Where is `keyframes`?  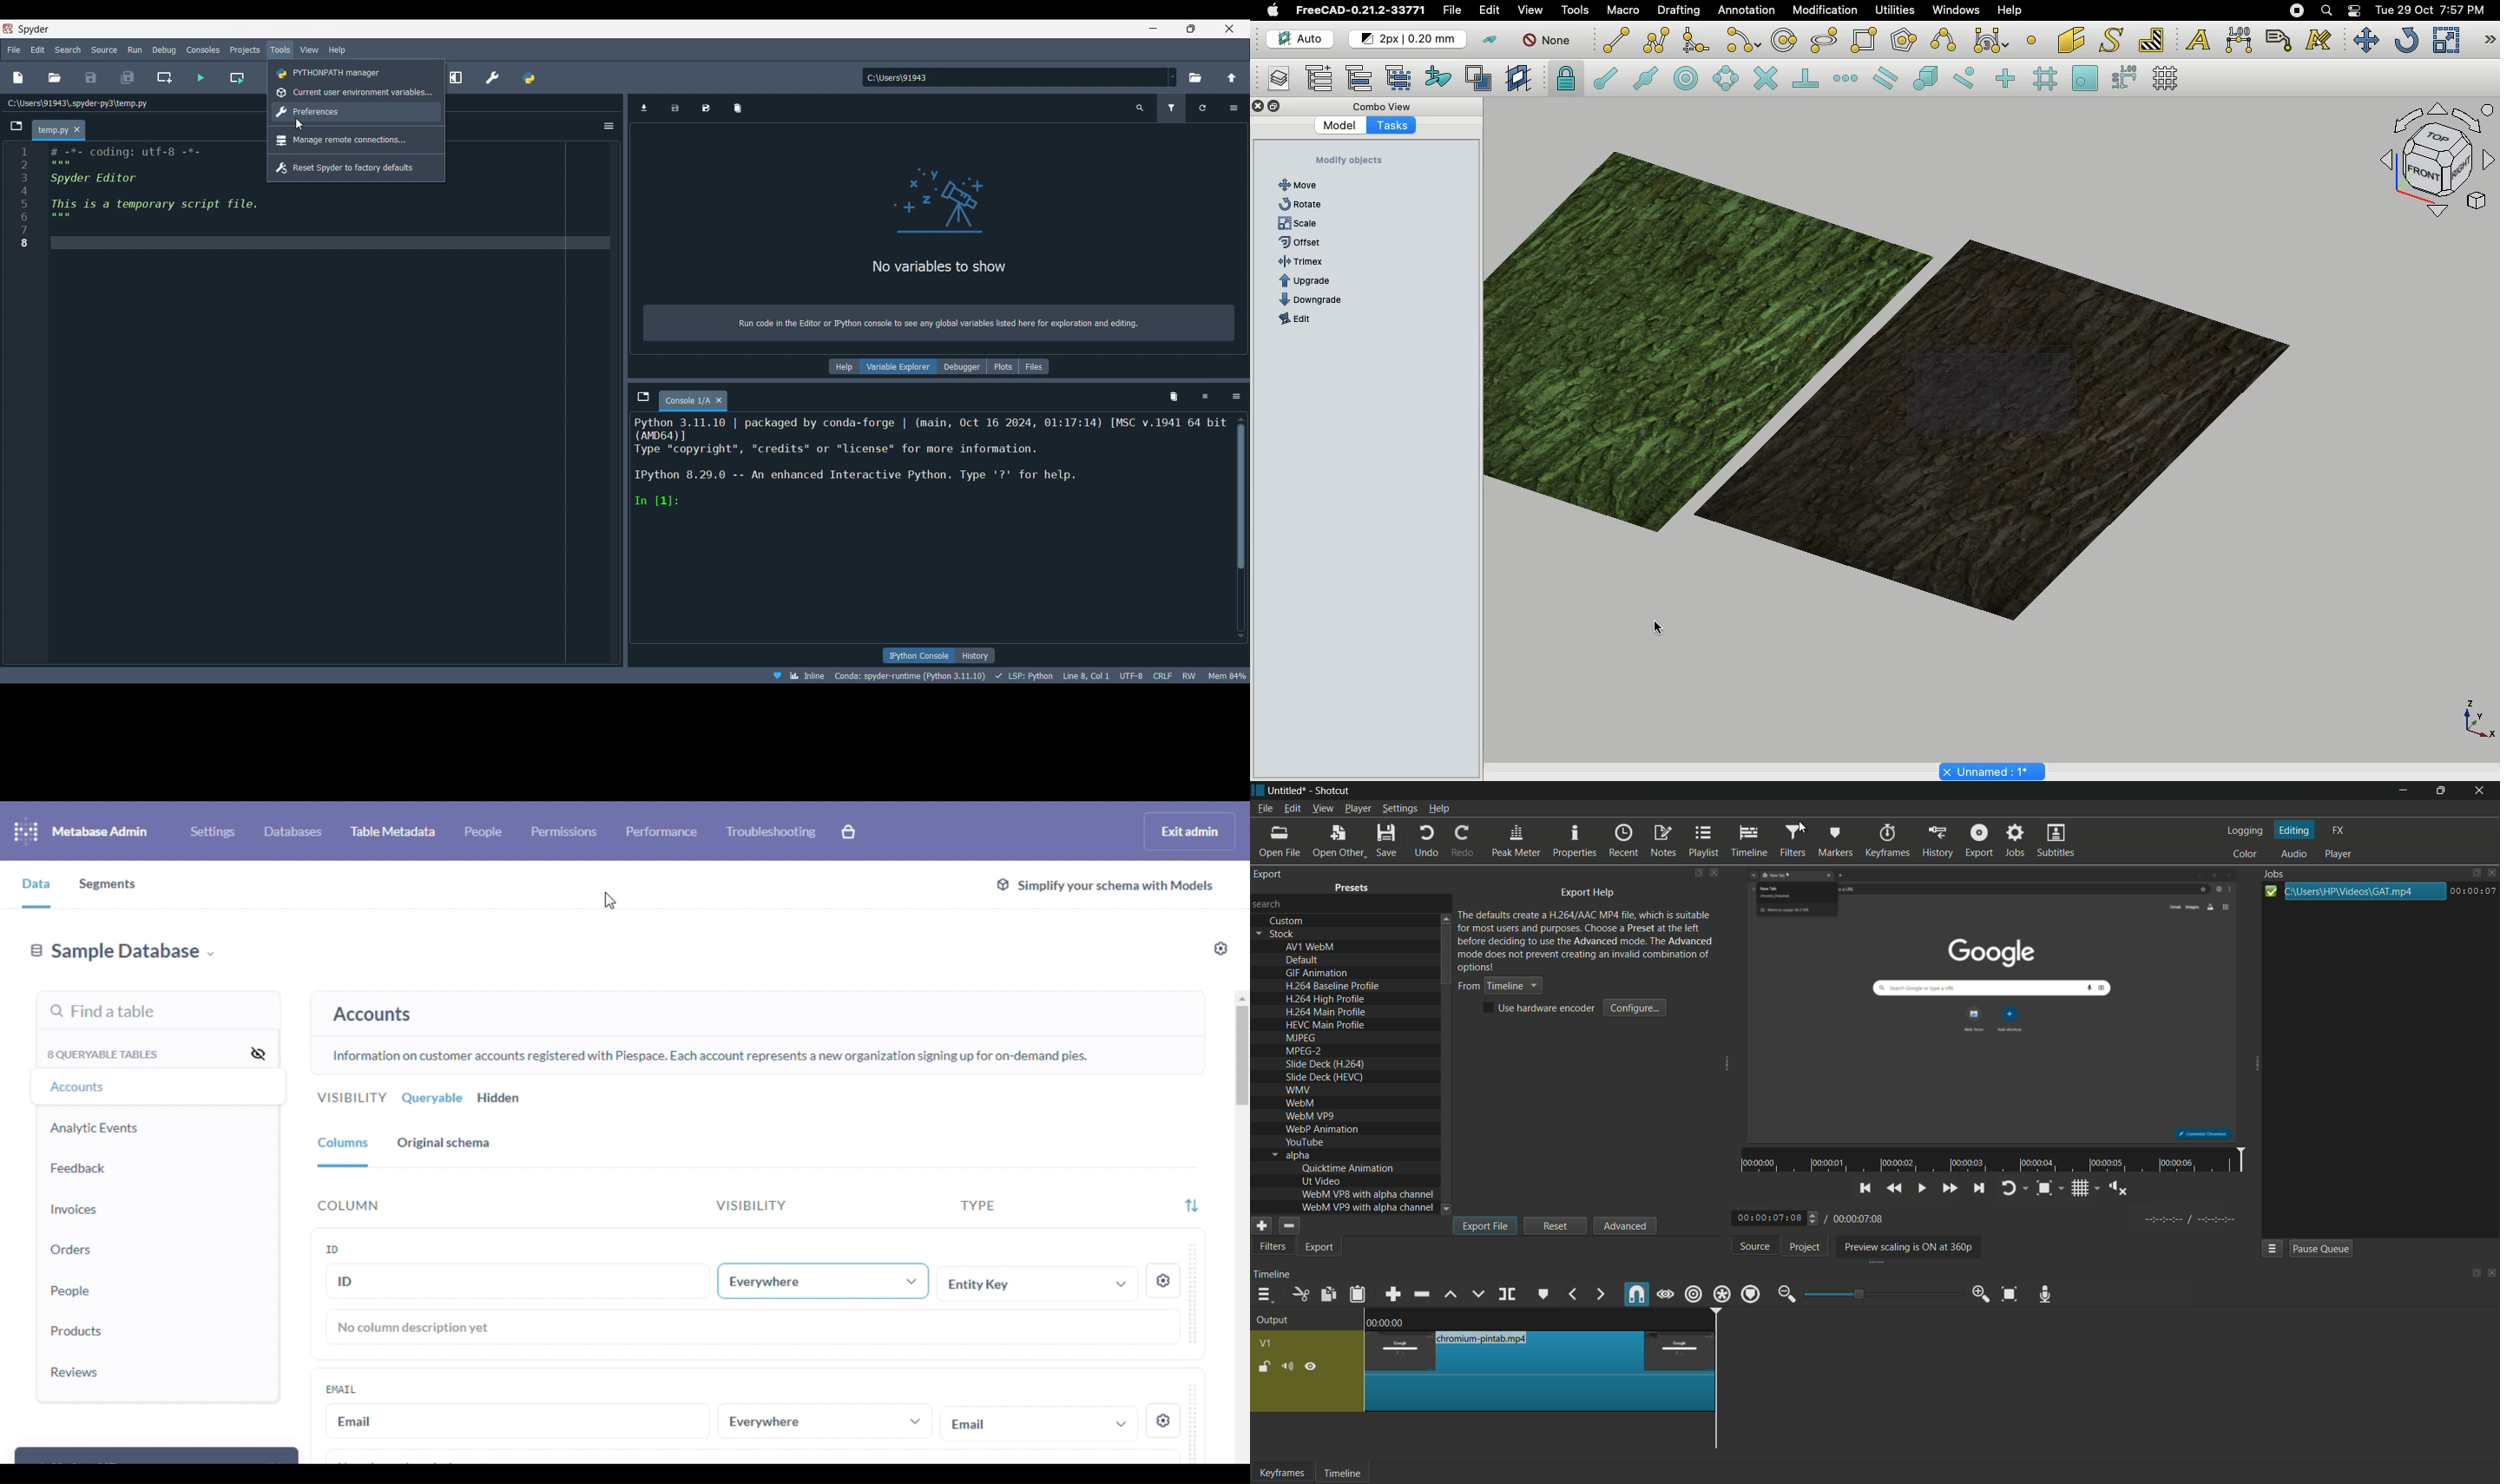
keyframes is located at coordinates (1282, 1472).